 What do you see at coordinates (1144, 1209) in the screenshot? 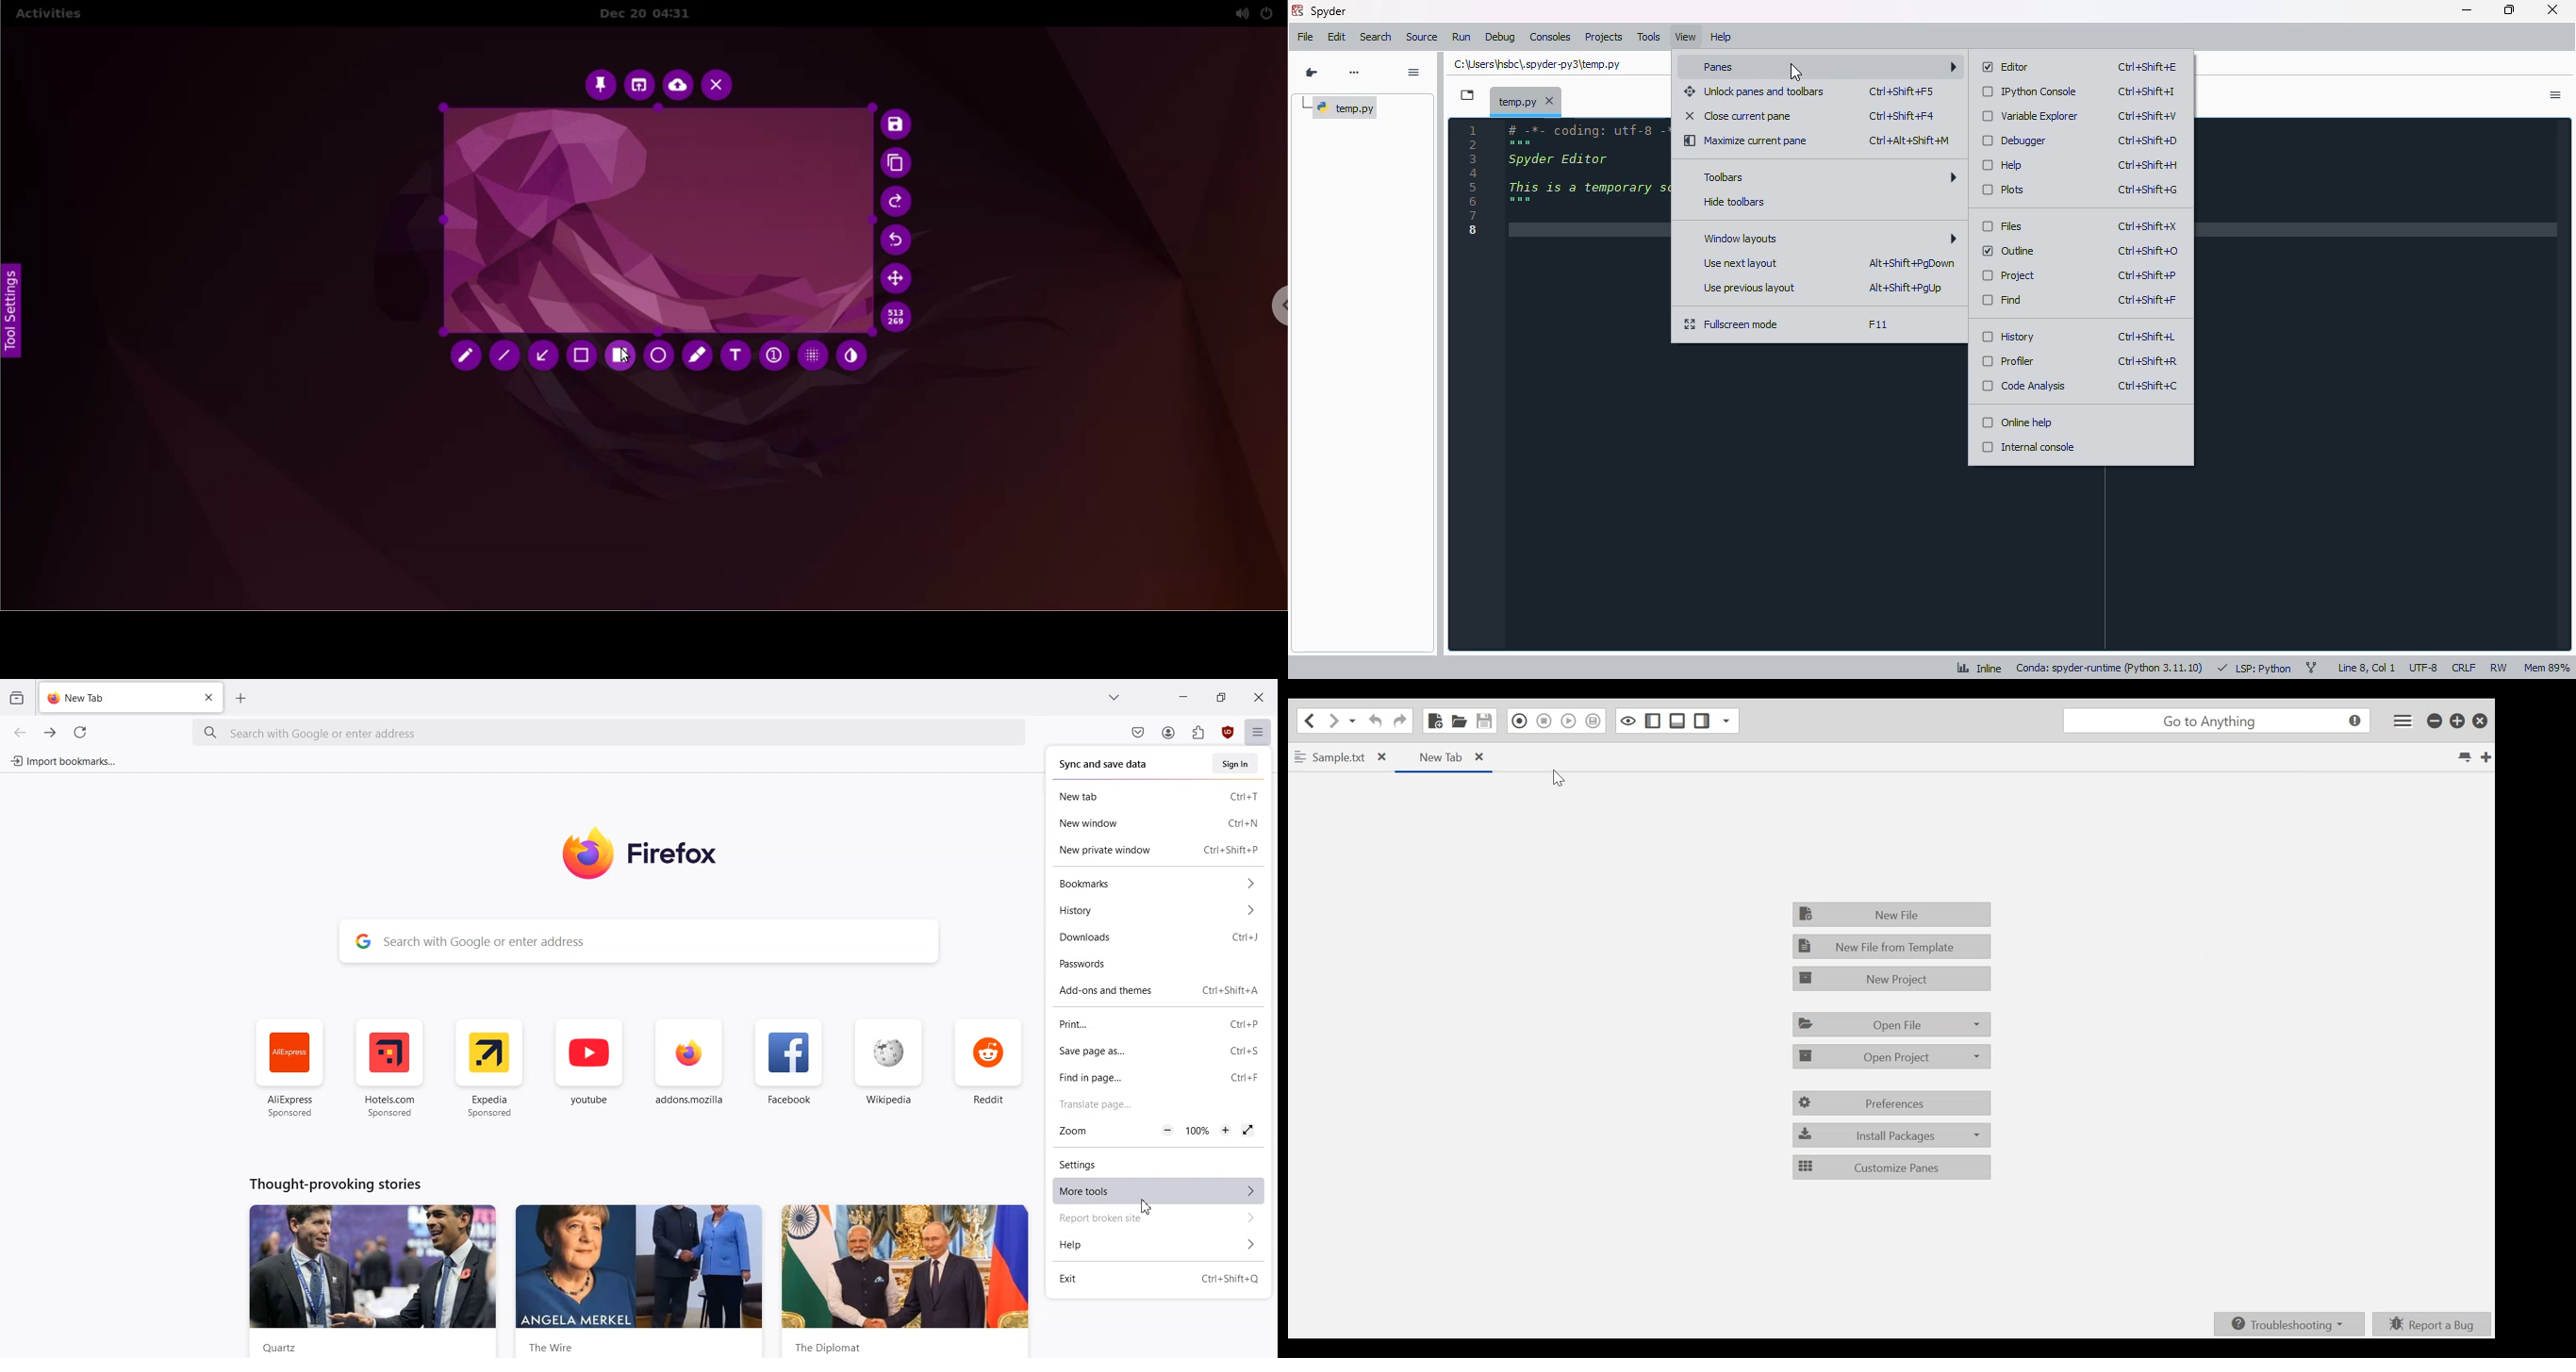
I see `cursor` at bounding box center [1144, 1209].